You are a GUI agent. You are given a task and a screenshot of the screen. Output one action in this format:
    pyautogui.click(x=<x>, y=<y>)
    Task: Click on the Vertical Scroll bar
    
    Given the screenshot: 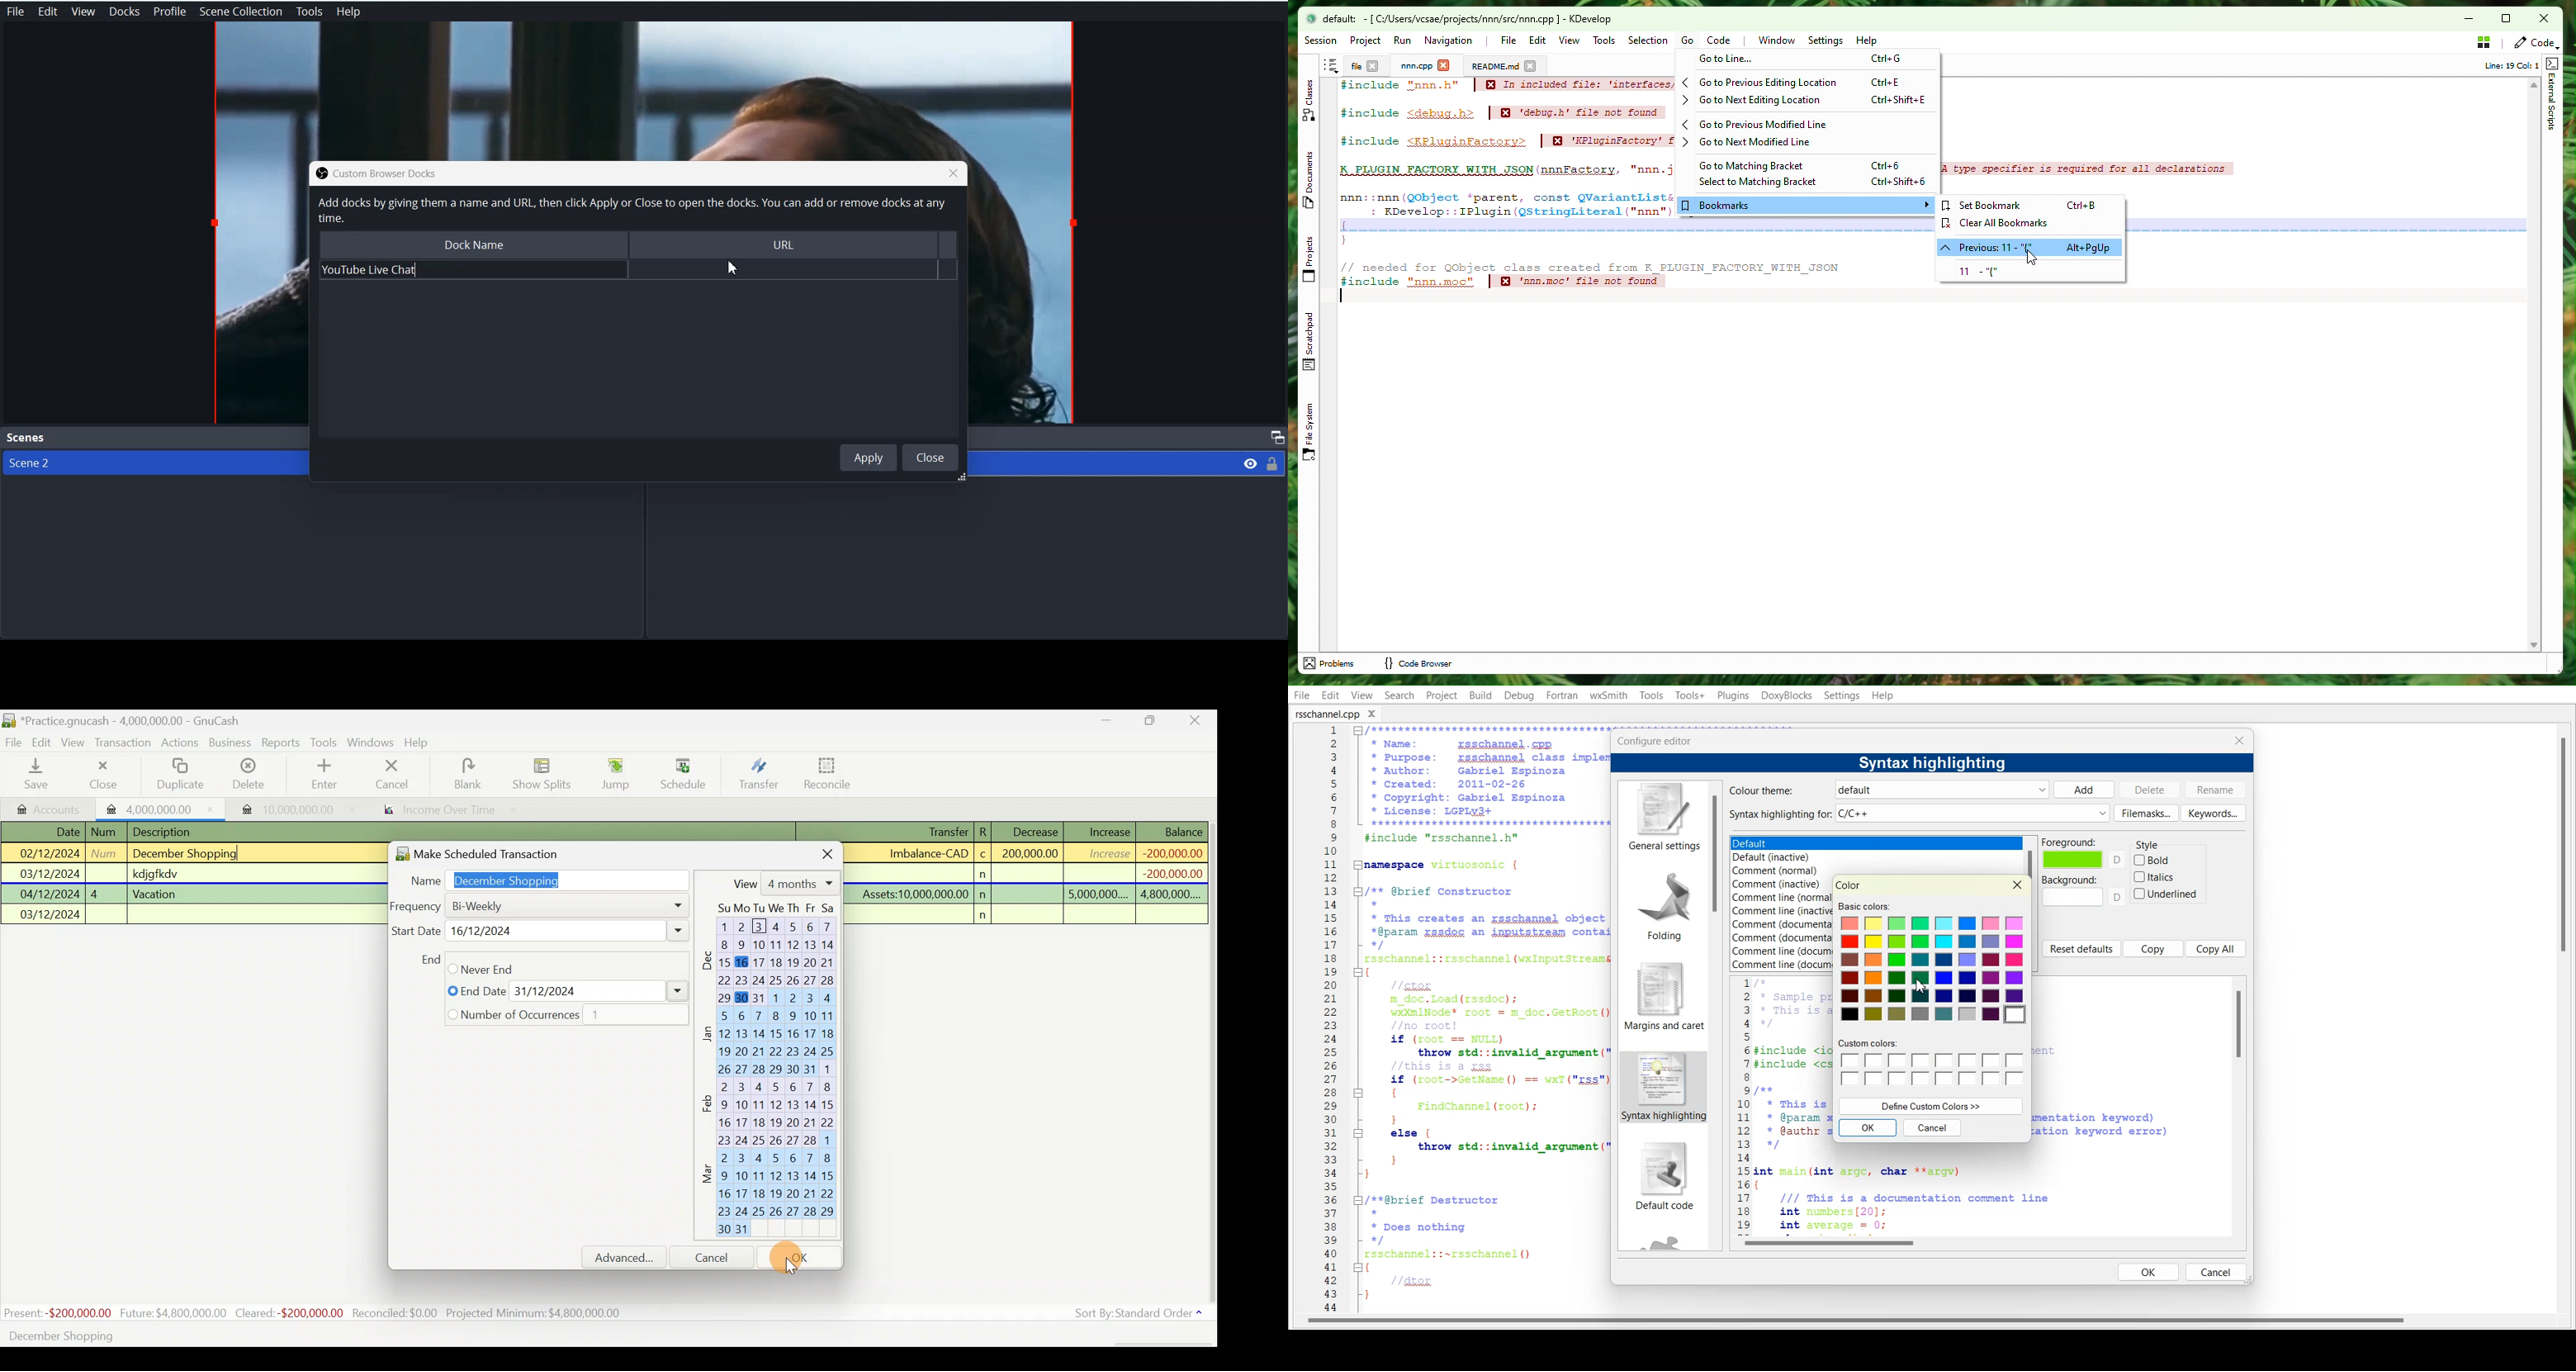 What is the action you would take?
    pyautogui.click(x=2568, y=1018)
    